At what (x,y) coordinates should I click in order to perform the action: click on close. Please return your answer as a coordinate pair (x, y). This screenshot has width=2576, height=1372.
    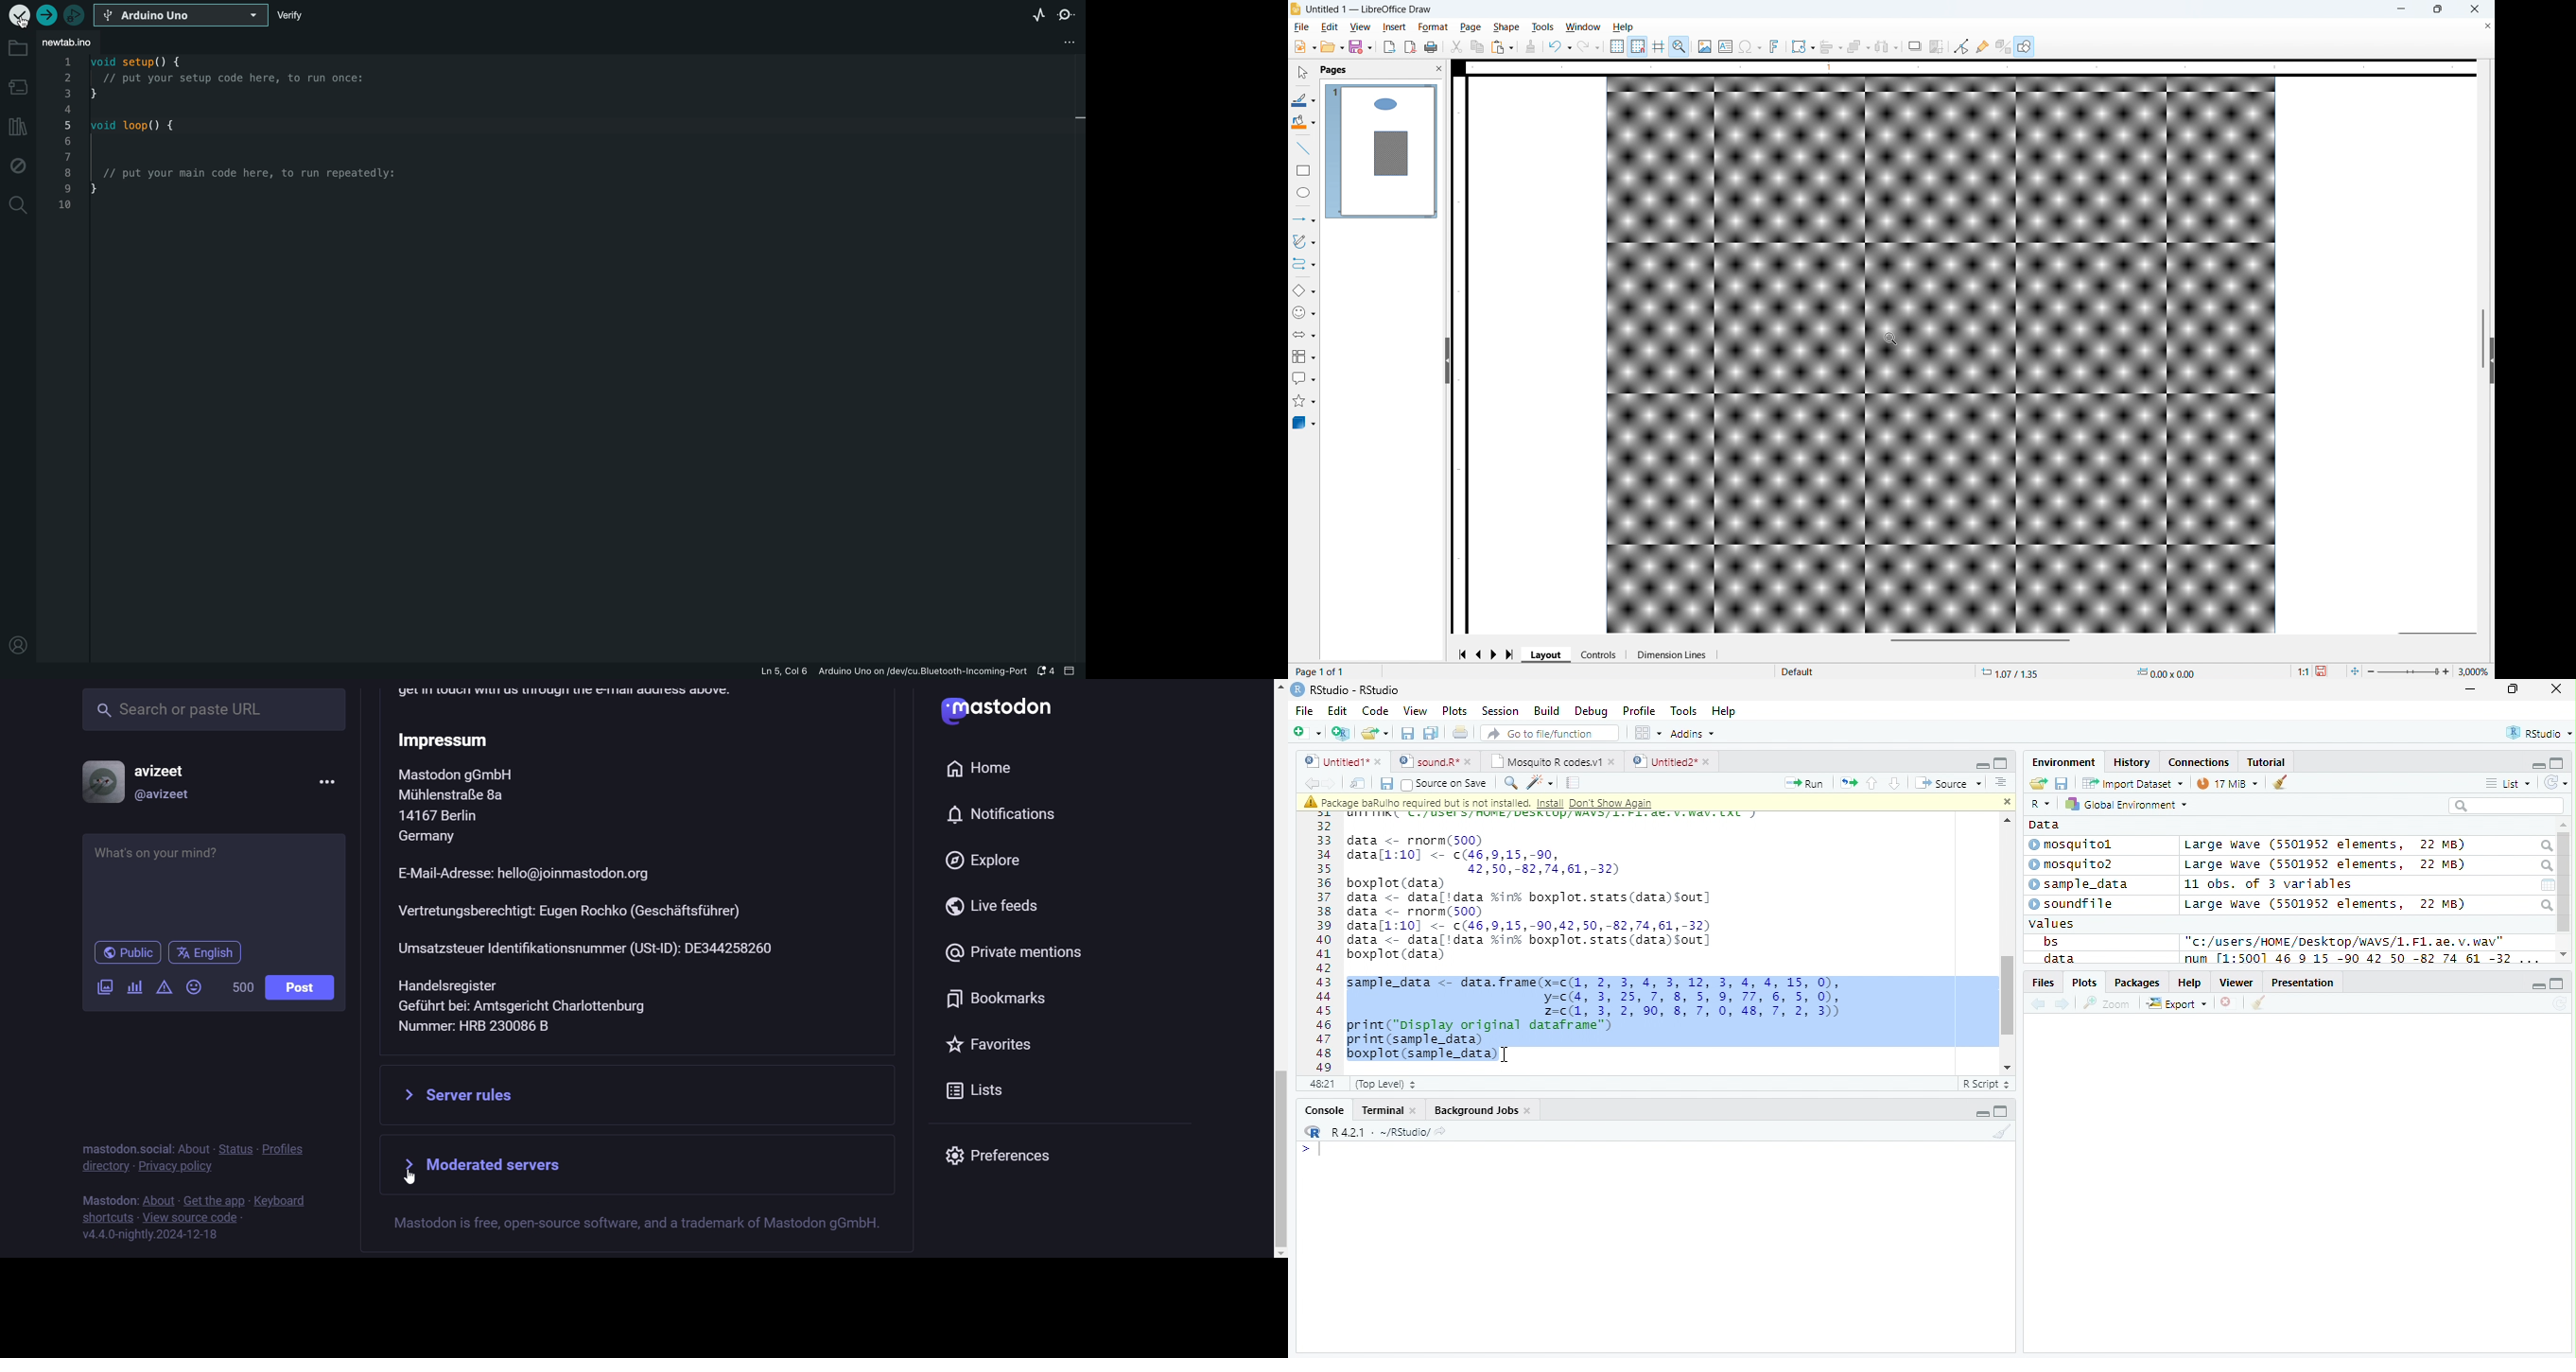
    Looking at the image, I should click on (2006, 802).